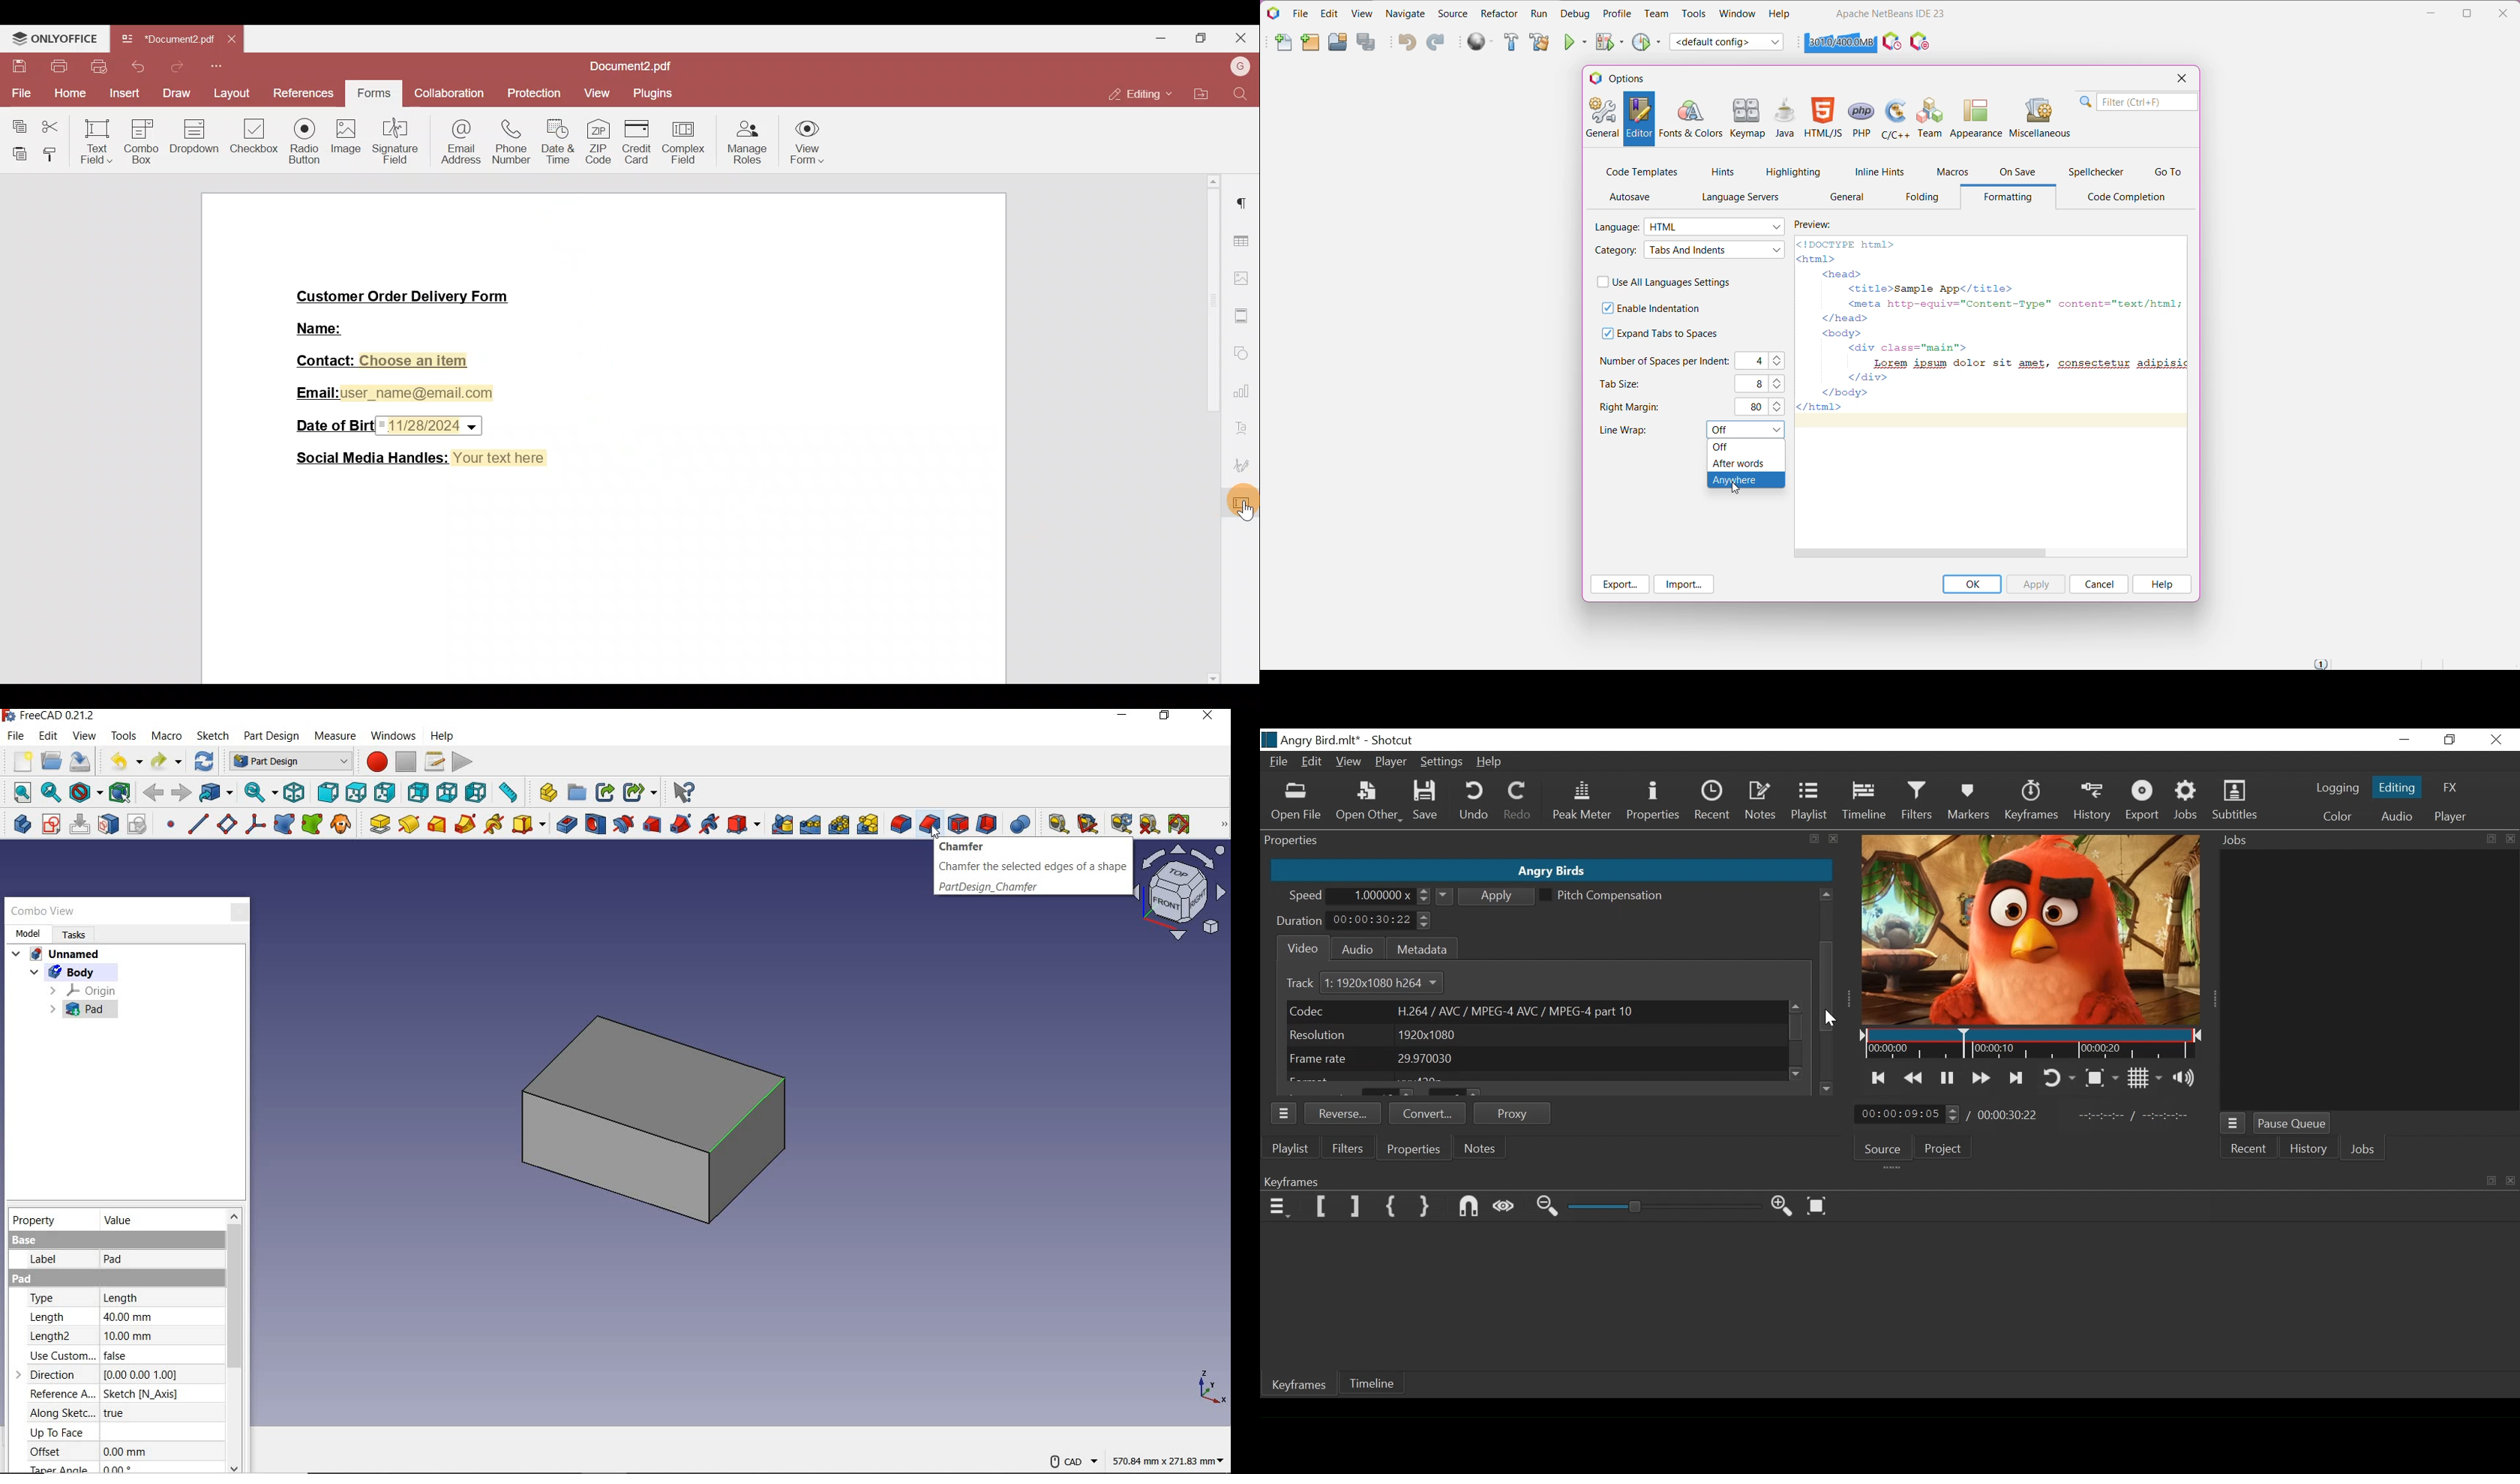  Describe the element at coordinates (596, 824) in the screenshot. I see `hole` at that location.